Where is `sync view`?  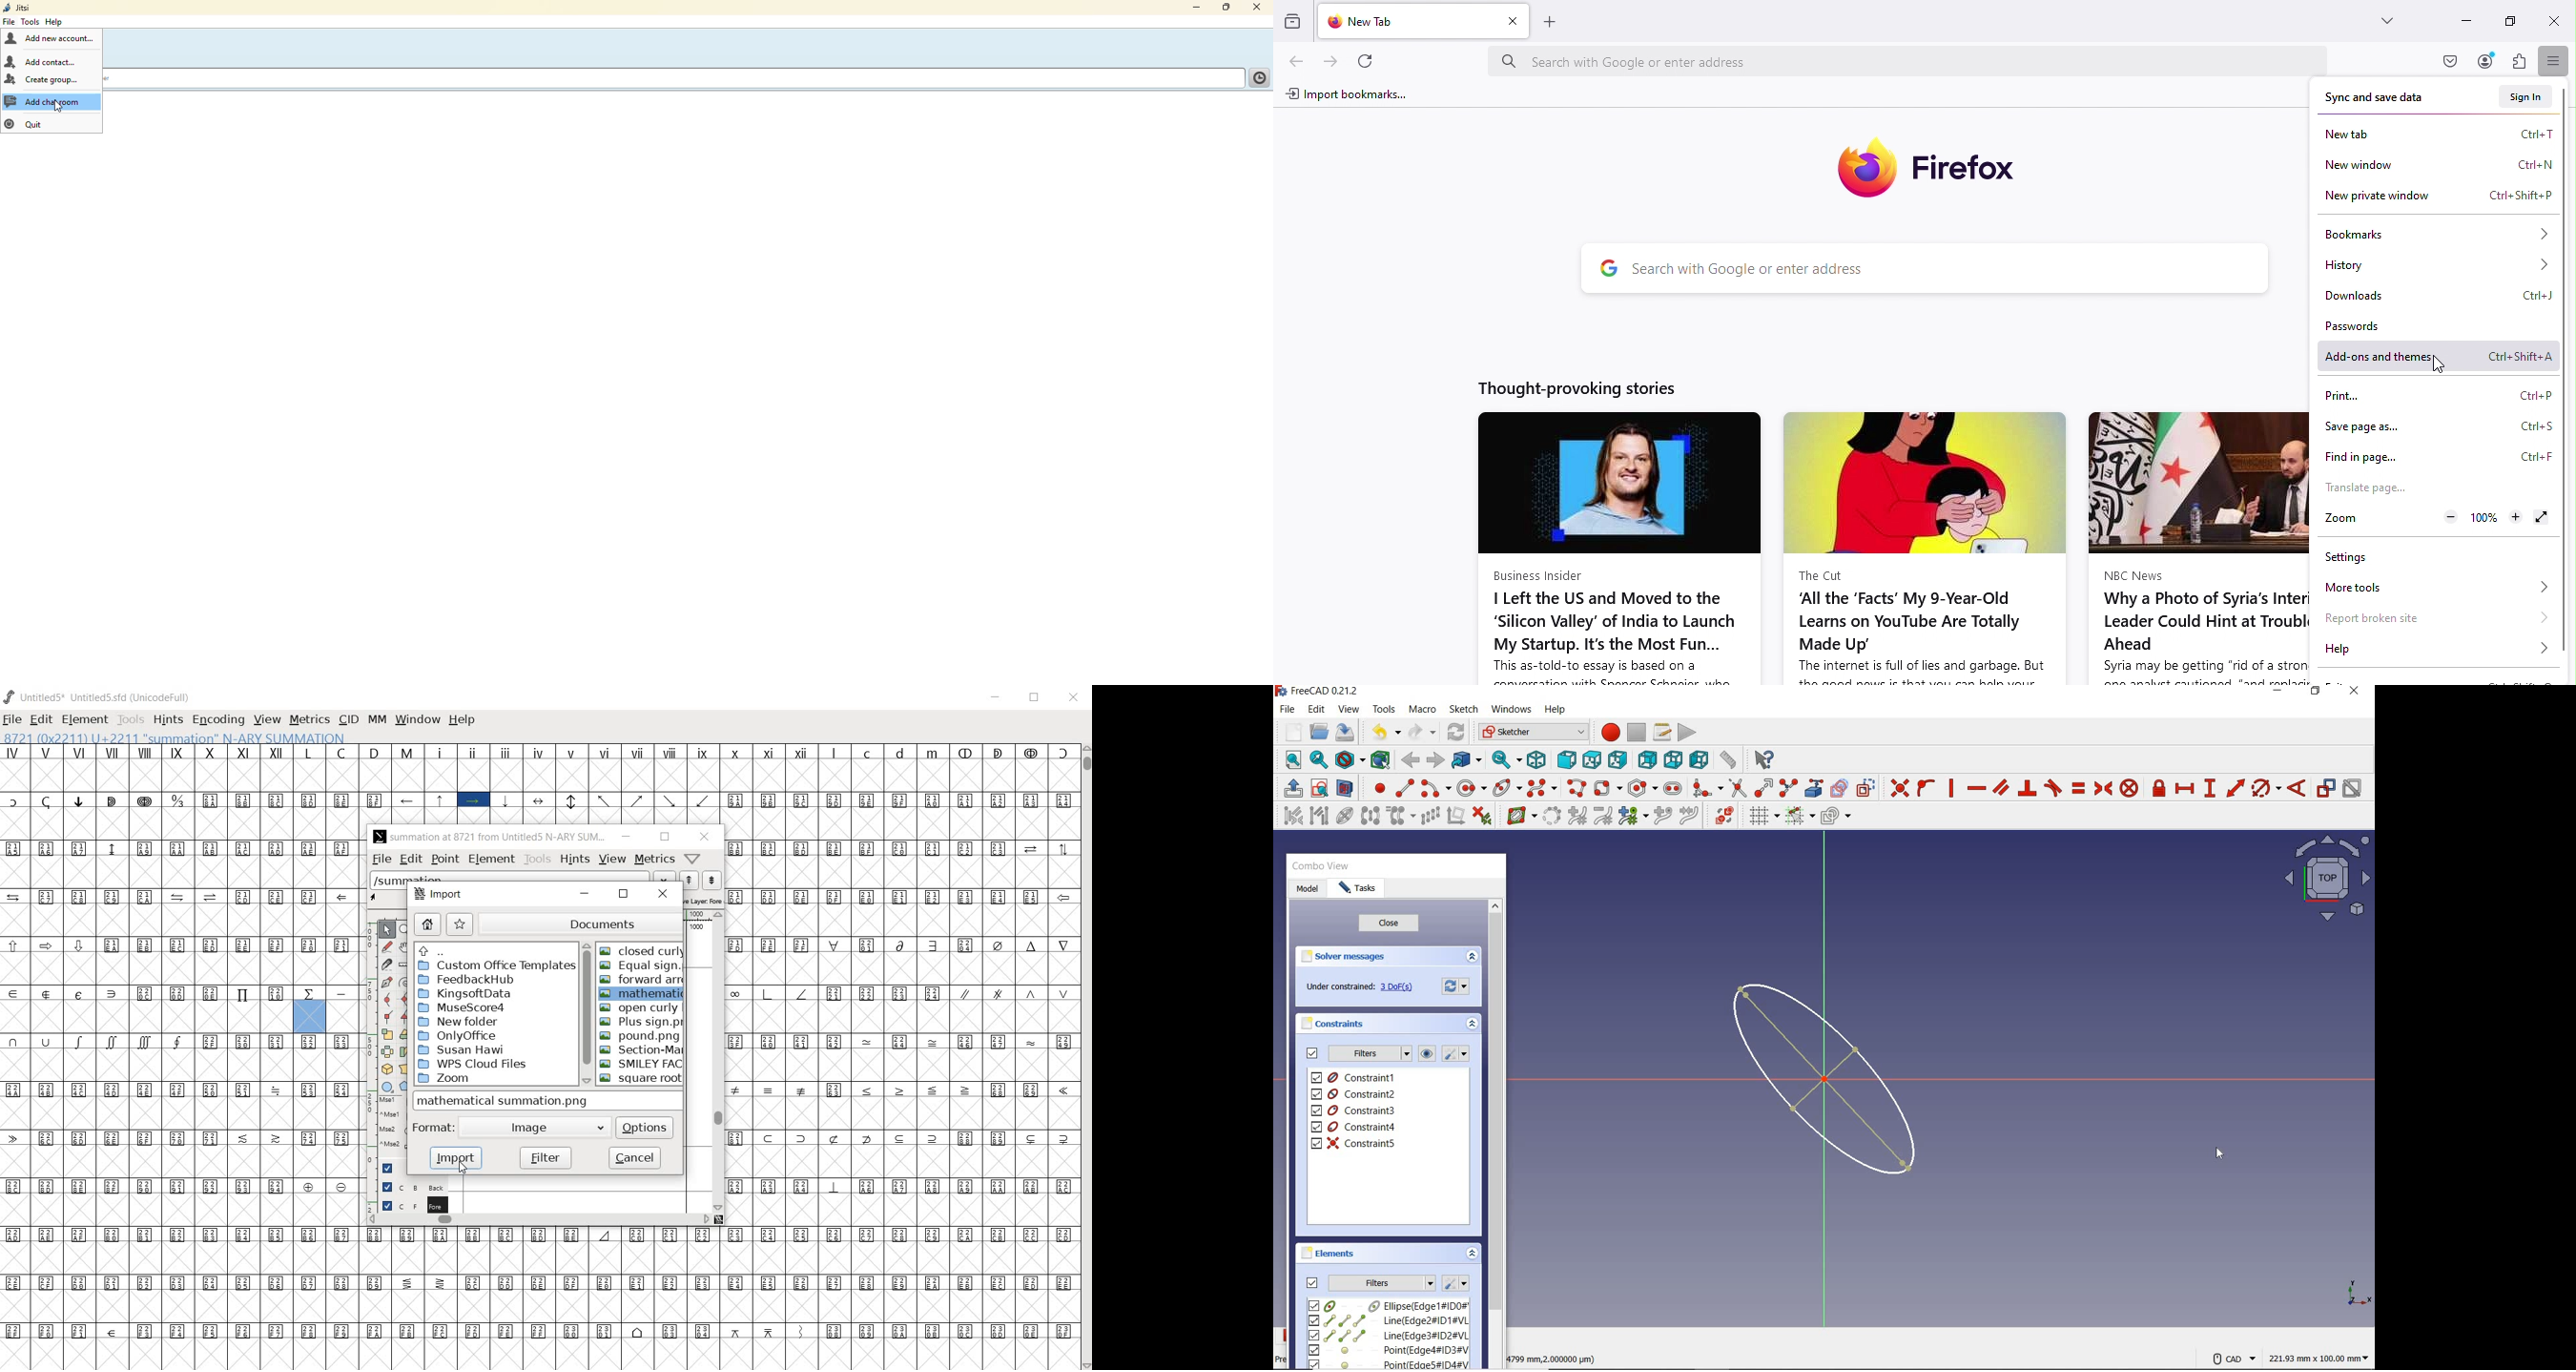
sync view is located at coordinates (1507, 760).